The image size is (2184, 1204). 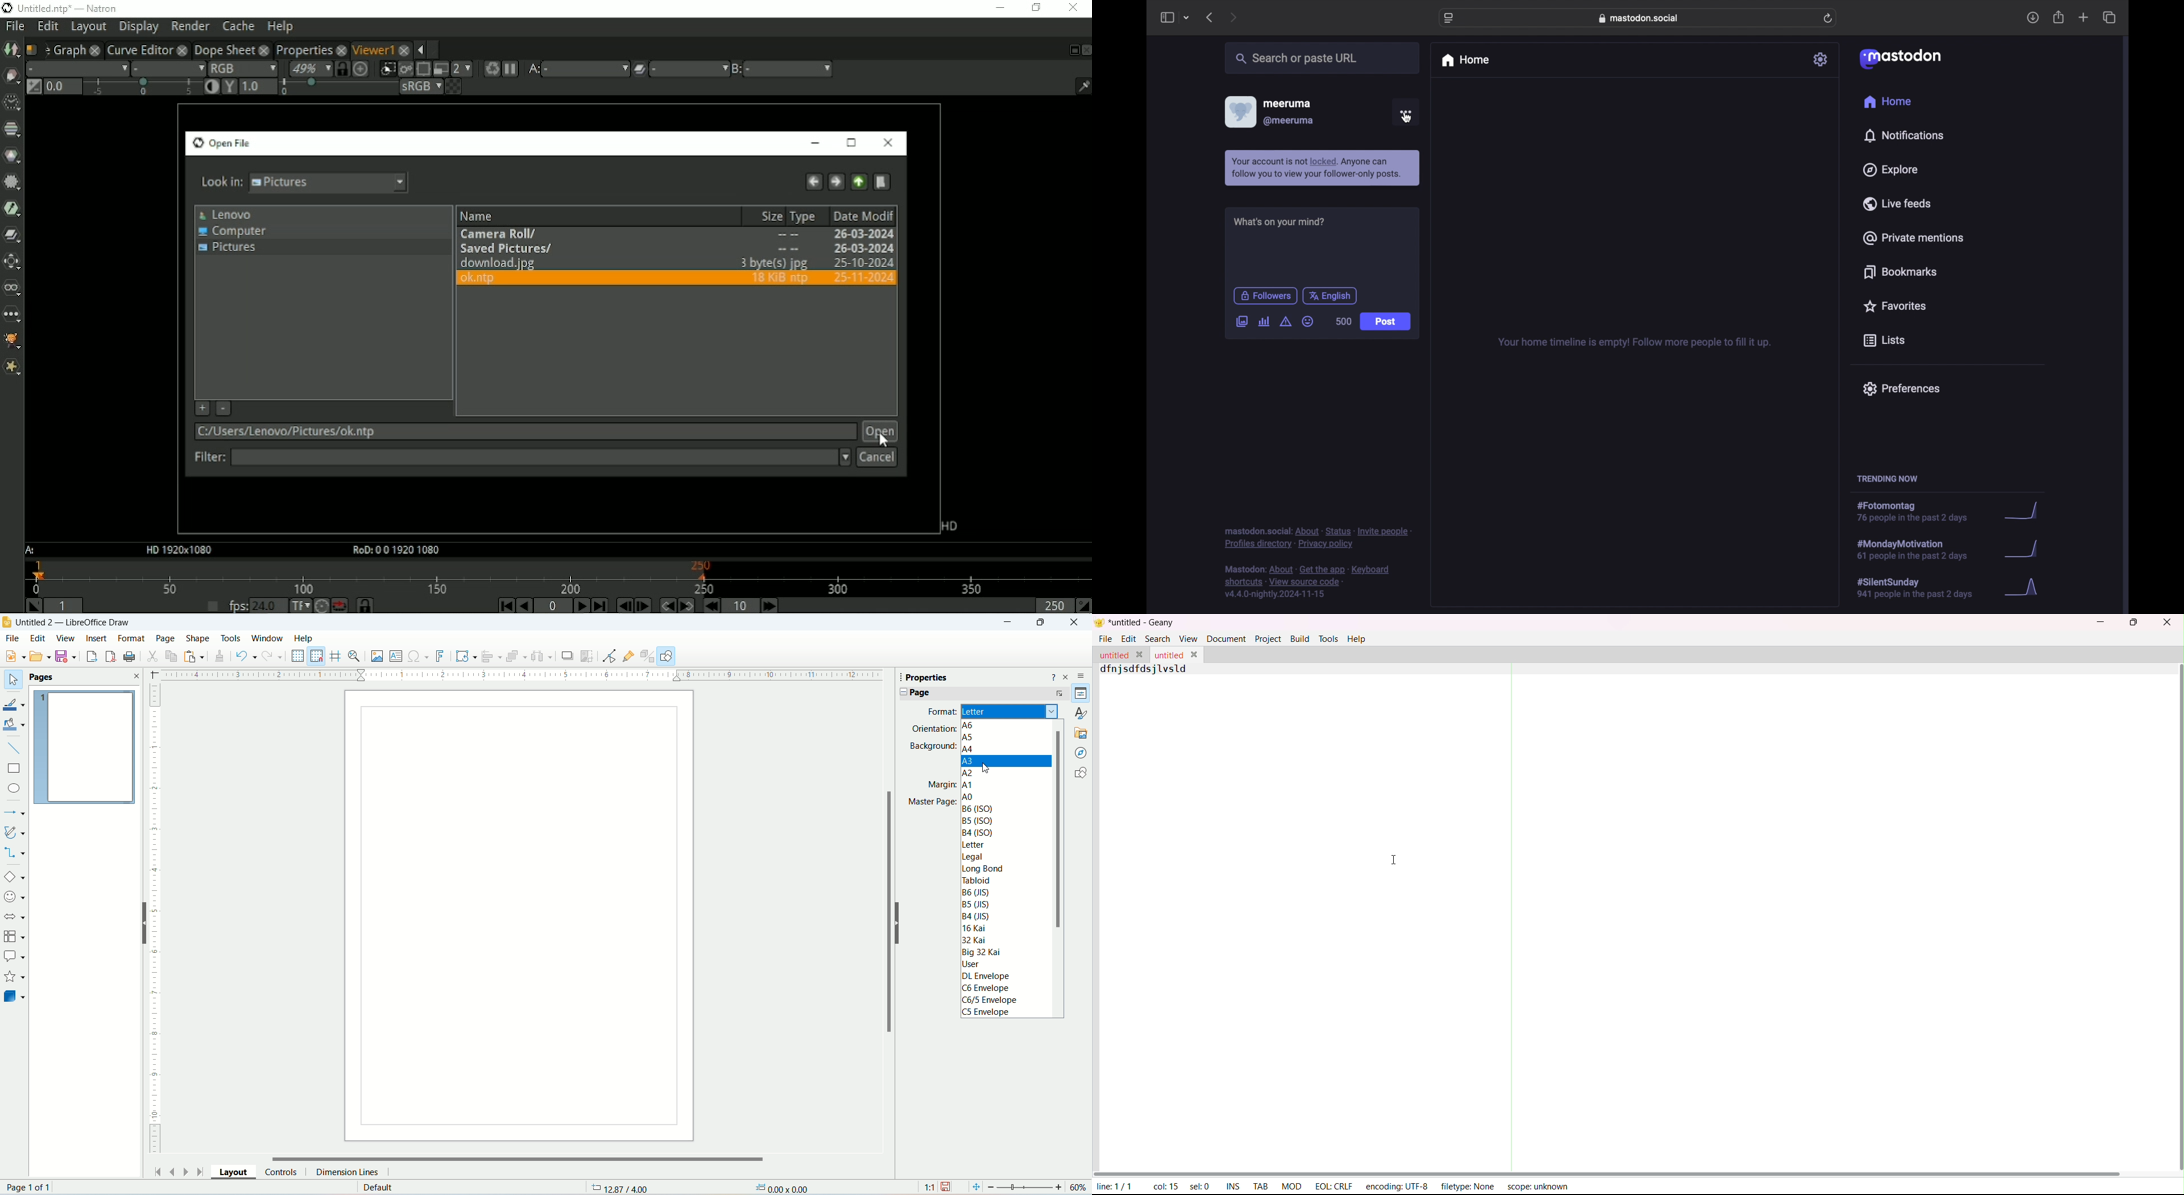 What do you see at coordinates (542, 657) in the screenshot?
I see `select atleast three objects to distribute` at bounding box center [542, 657].